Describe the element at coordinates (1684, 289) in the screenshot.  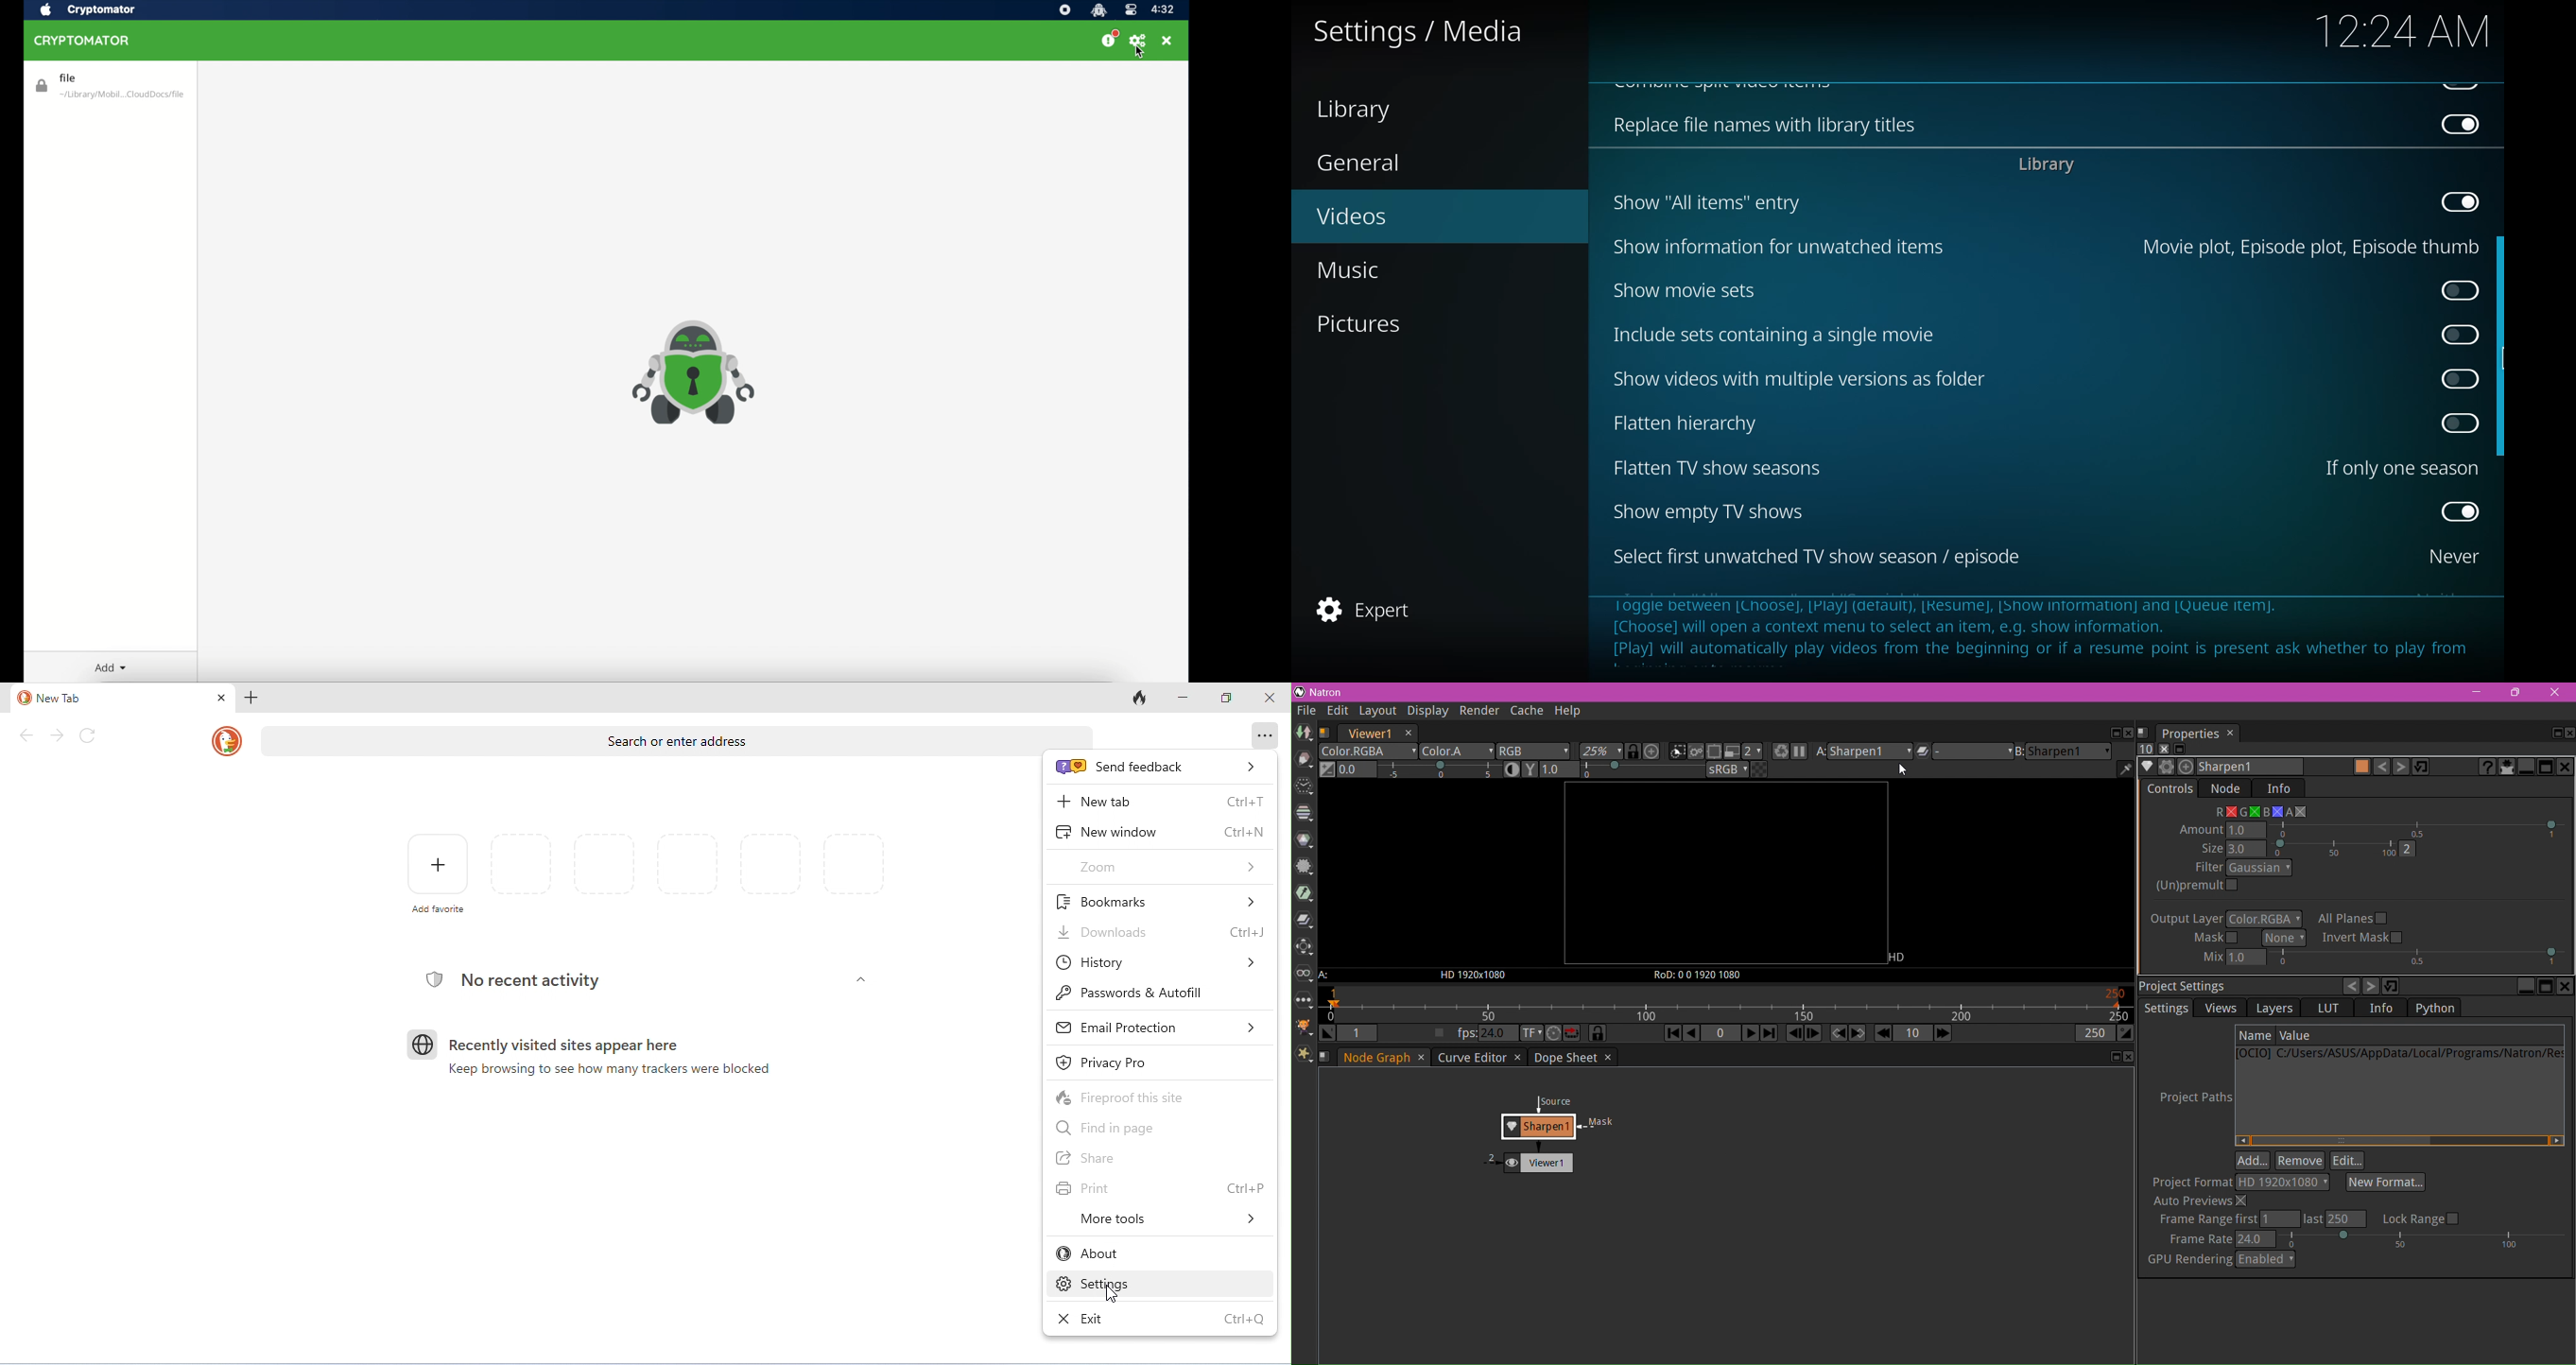
I see `show movie sets` at that location.